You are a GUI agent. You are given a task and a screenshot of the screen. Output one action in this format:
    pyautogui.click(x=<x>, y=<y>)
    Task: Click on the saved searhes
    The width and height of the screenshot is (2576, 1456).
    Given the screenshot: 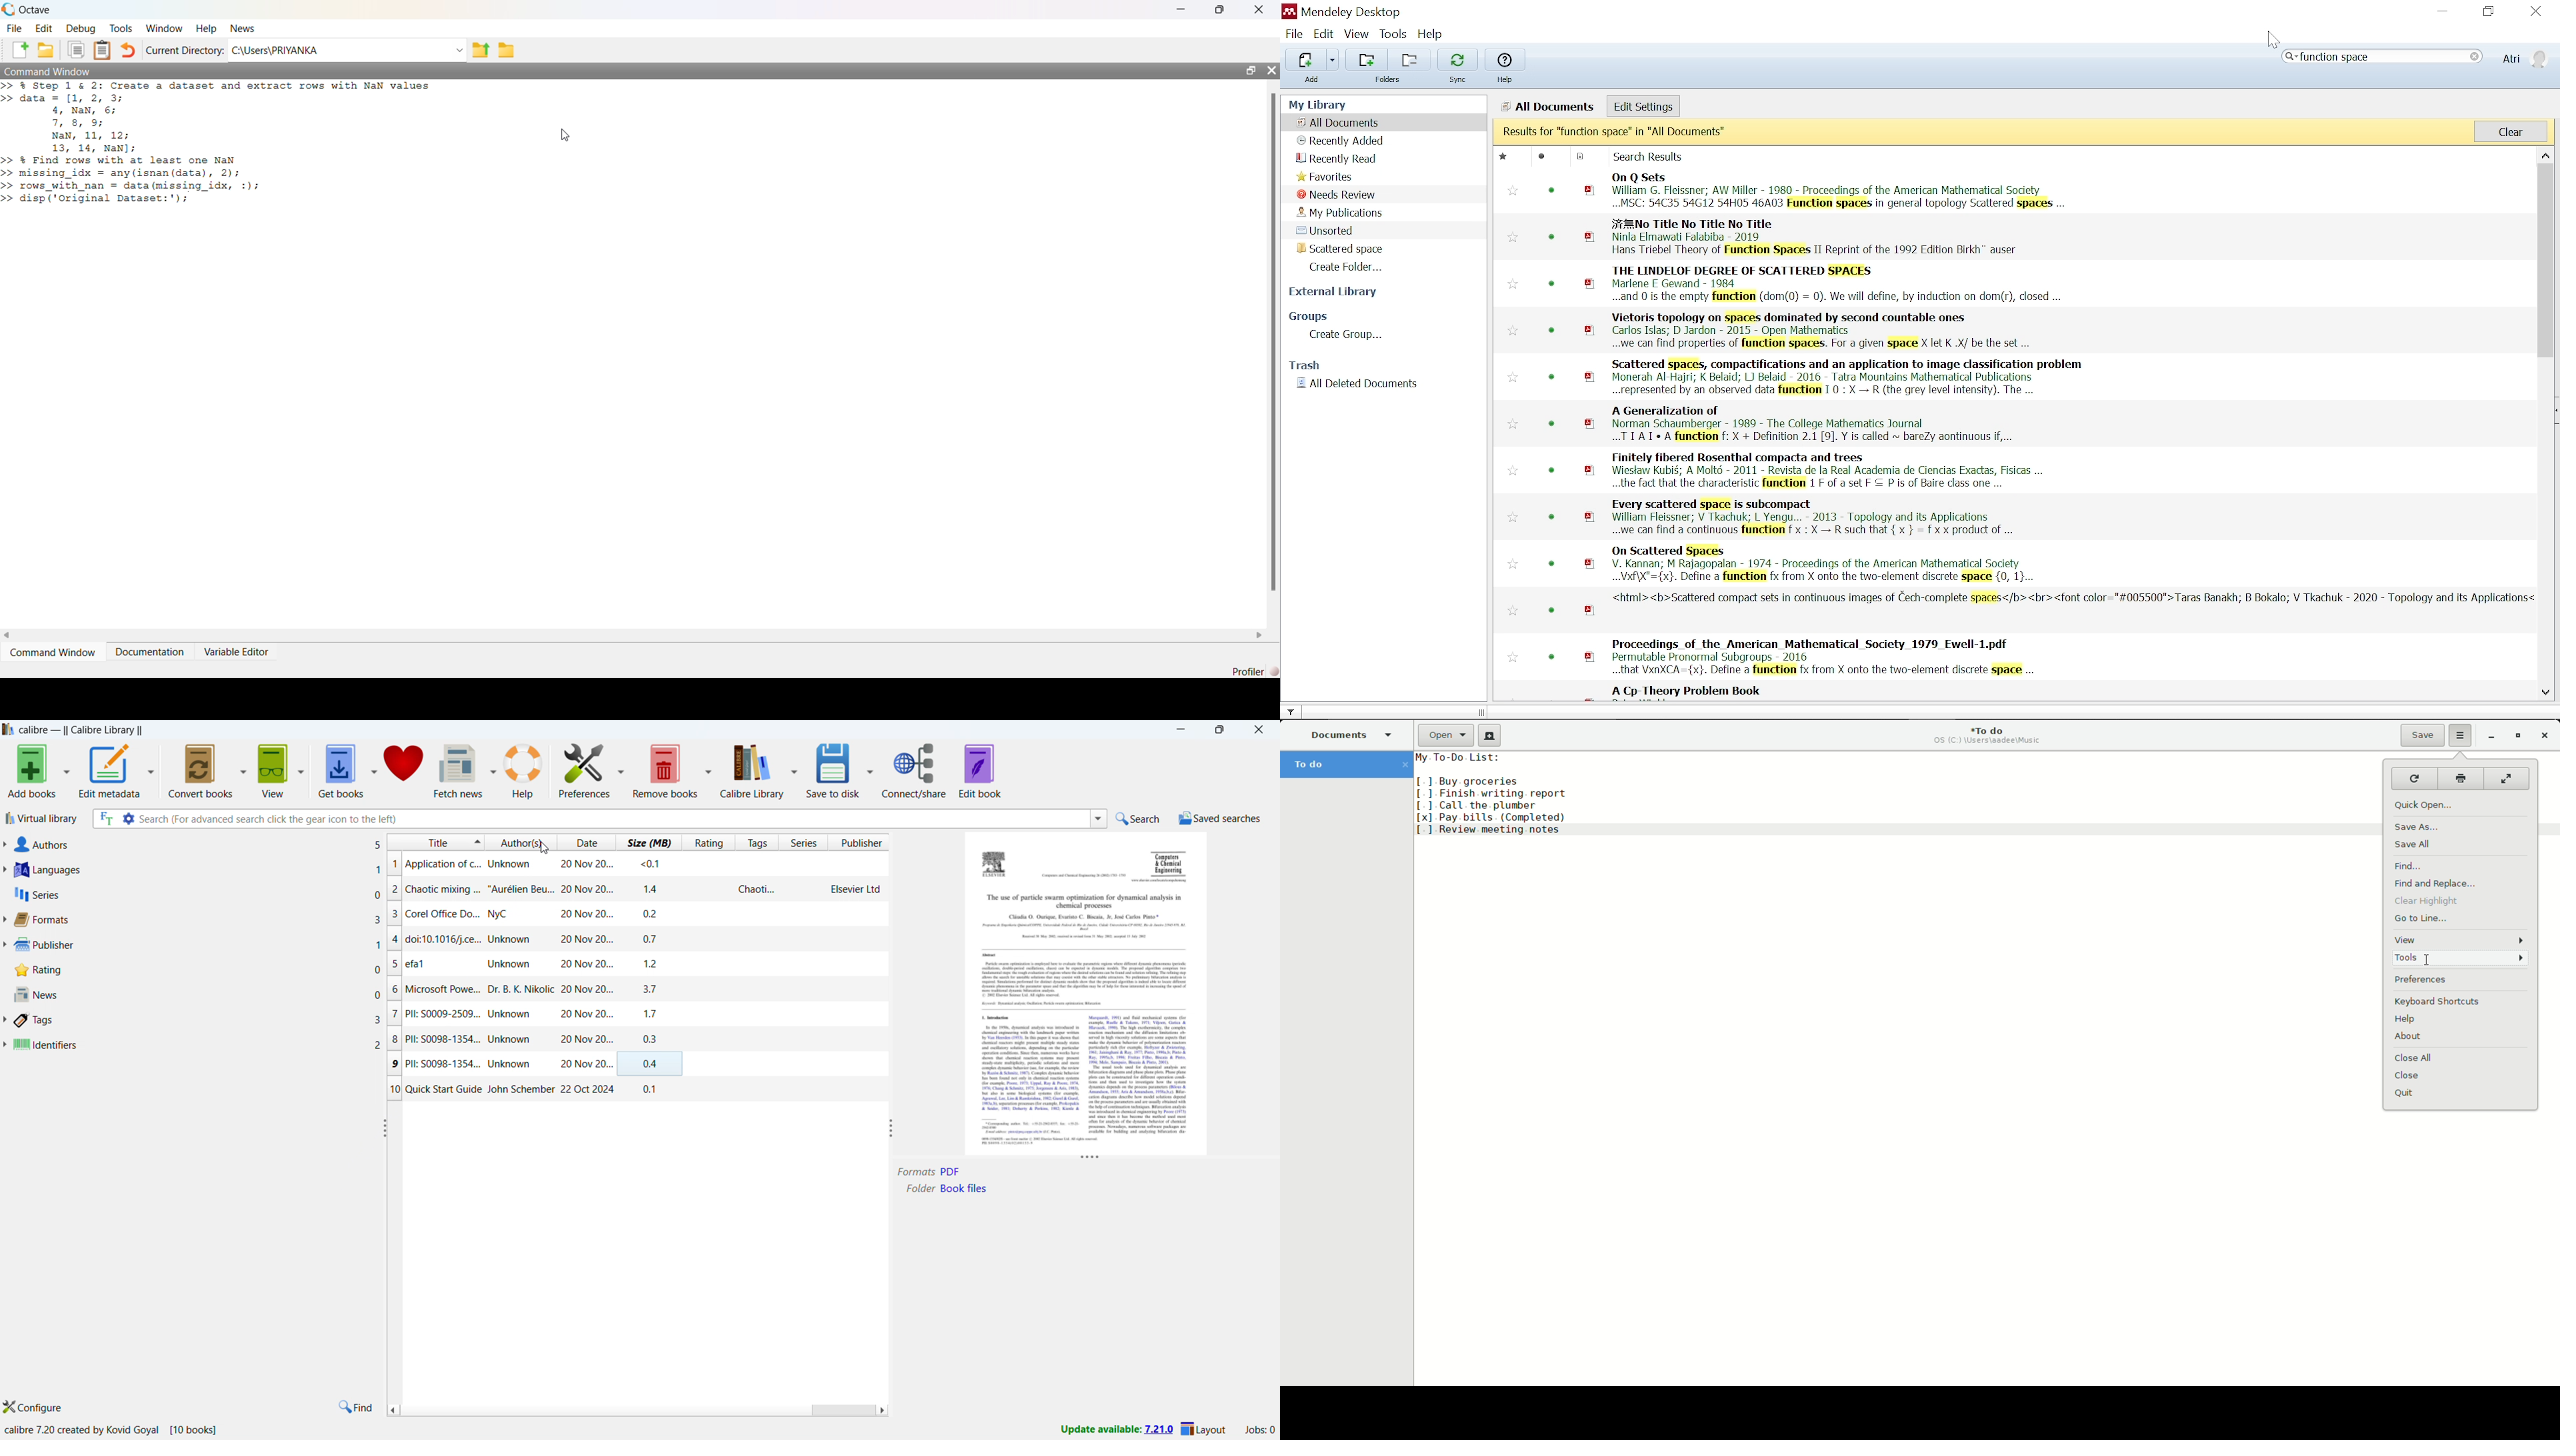 What is the action you would take?
    pyautogui.click(x=1219, y=818)
    